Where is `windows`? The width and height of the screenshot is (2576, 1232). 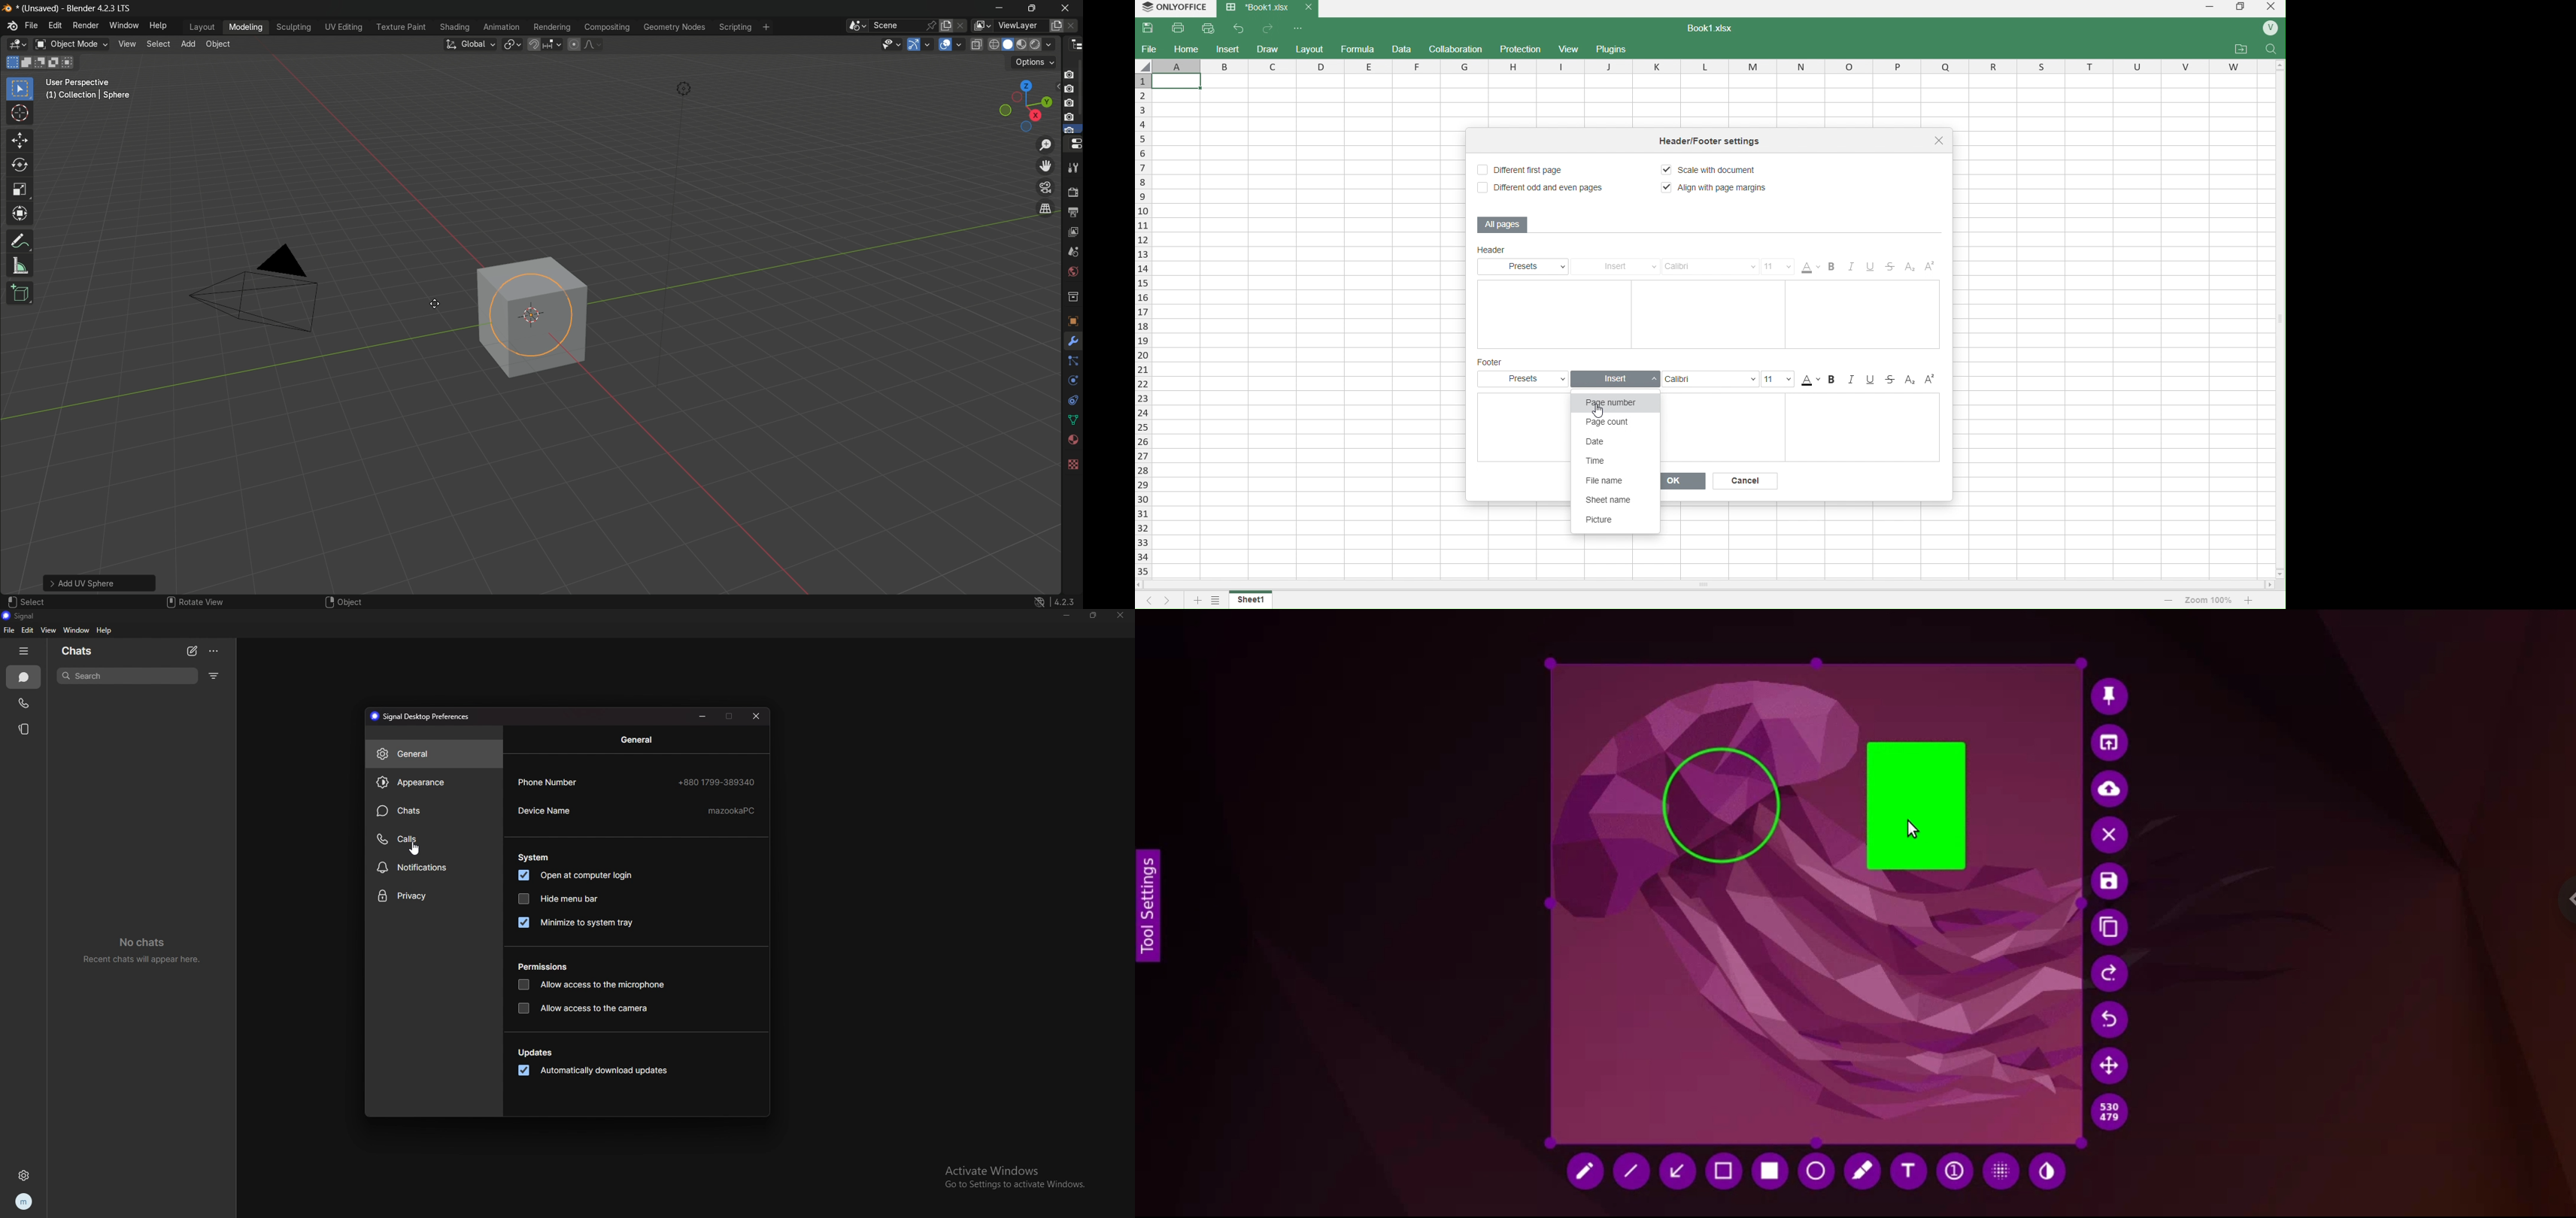 windows is located at coordinates (2240, 8).